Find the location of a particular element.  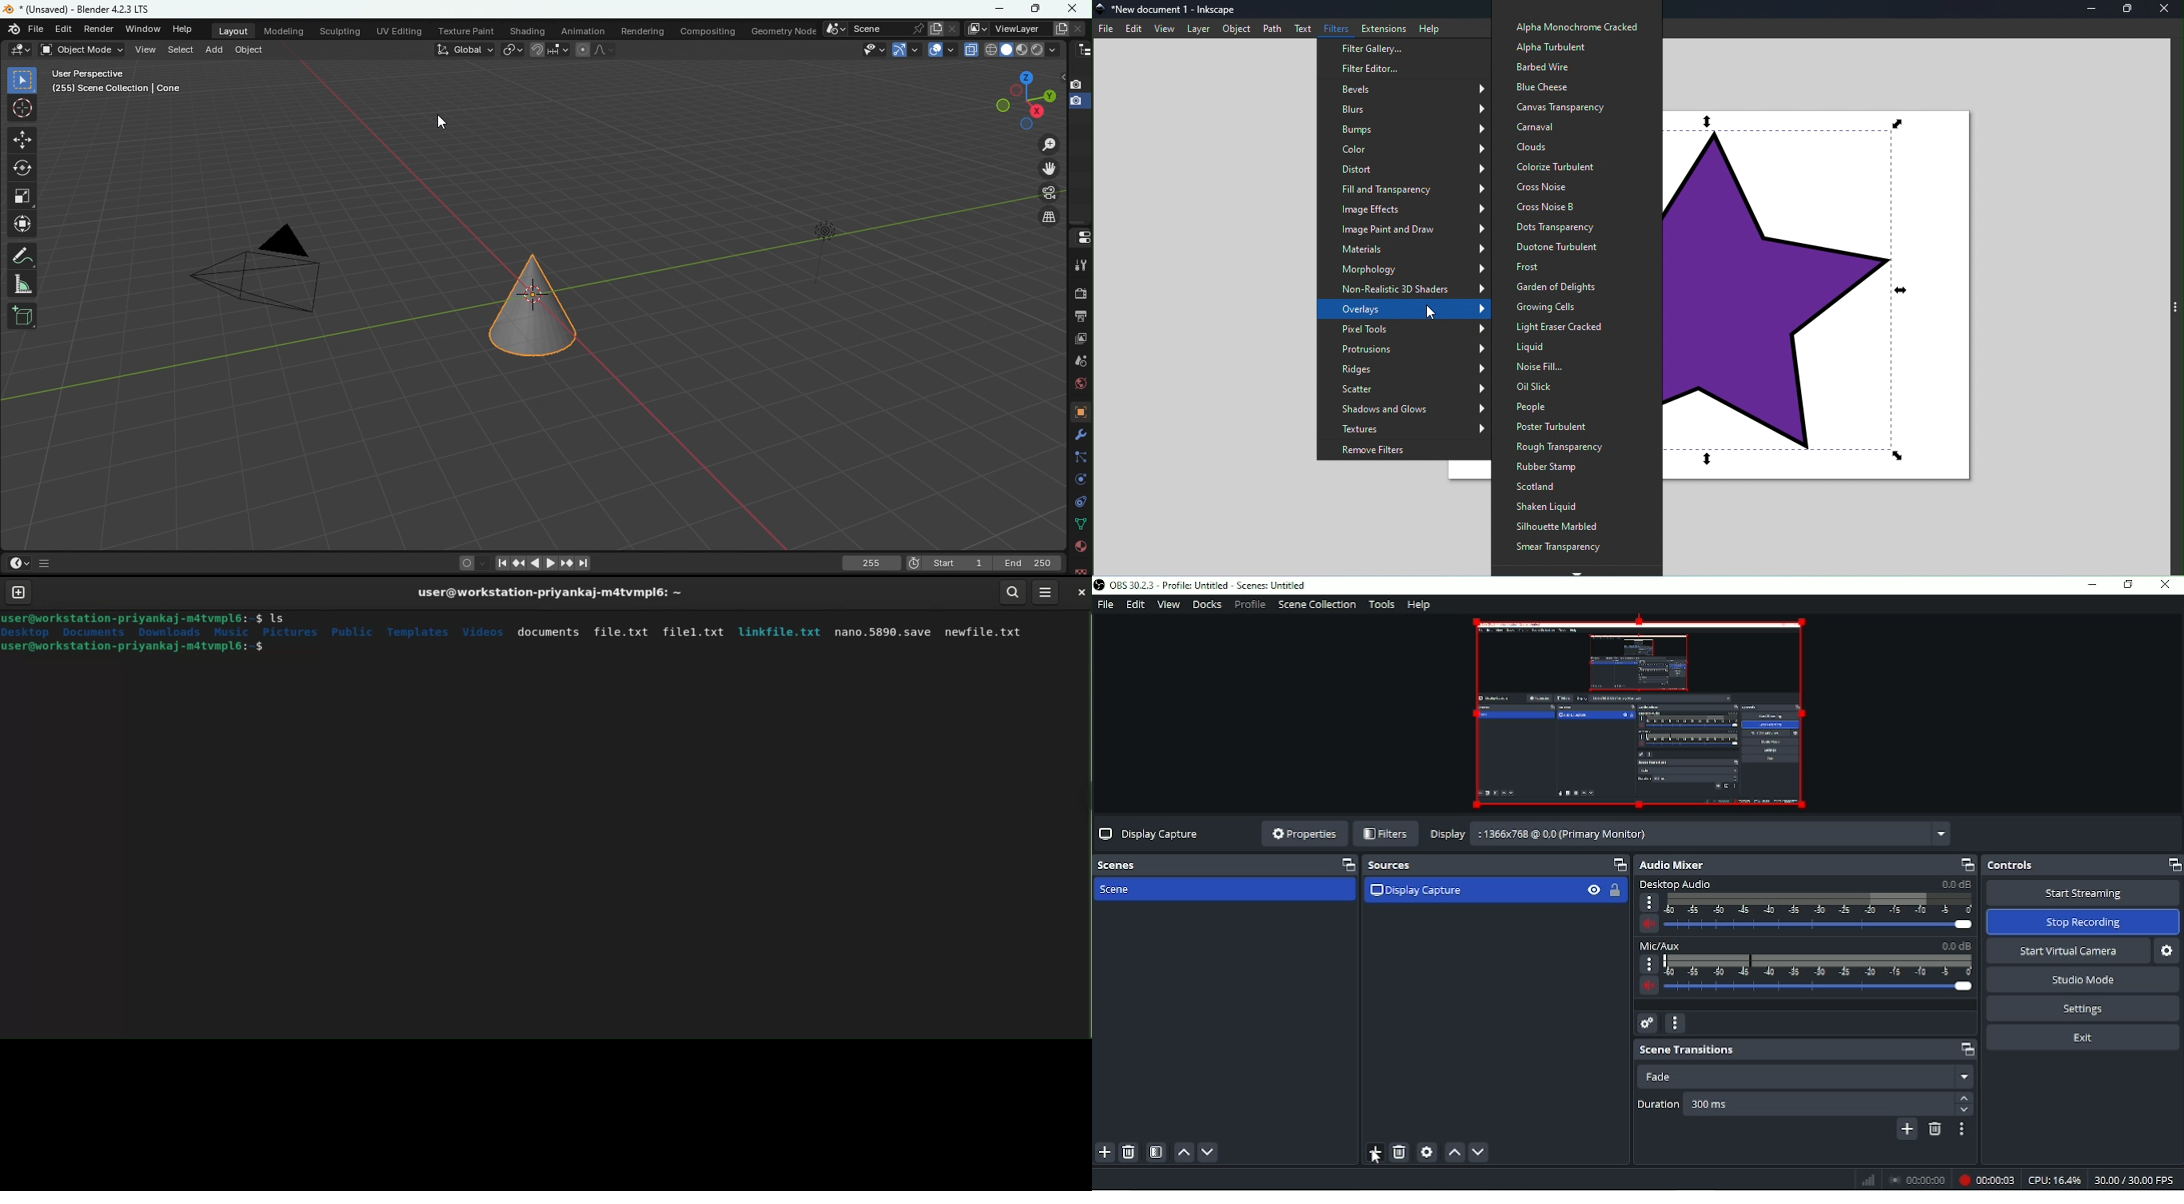

file.txt is located at coordinates (621, 631).